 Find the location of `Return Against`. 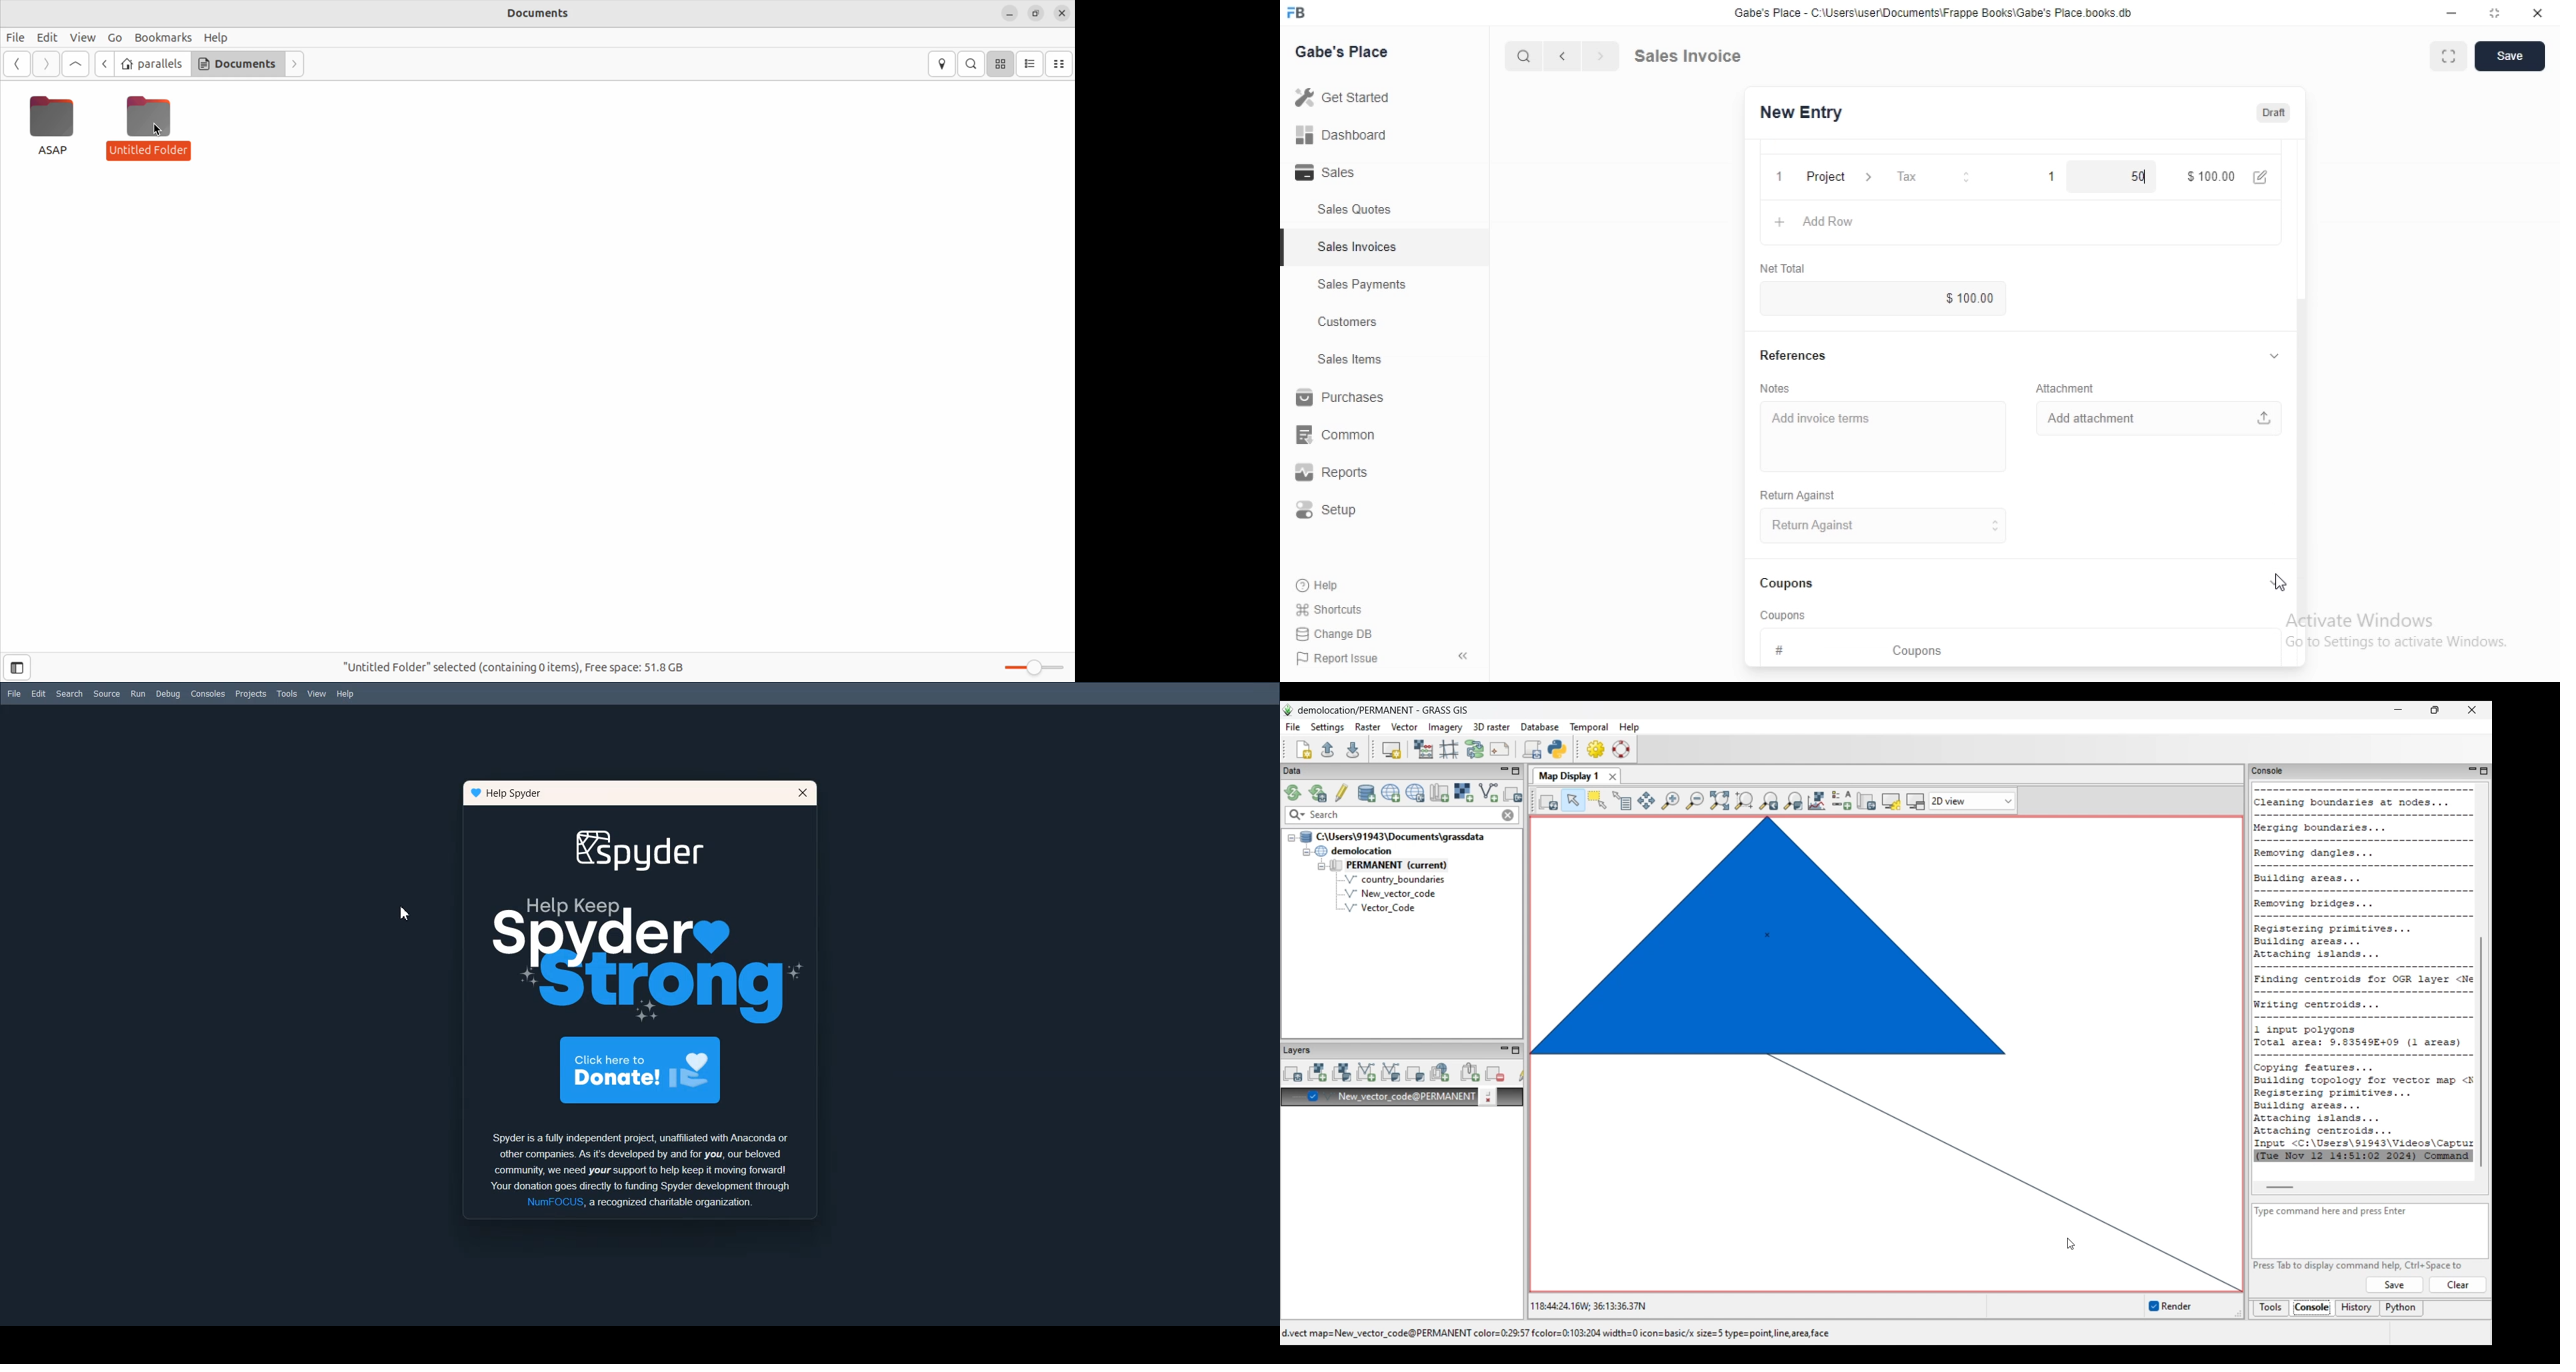

Return Against is located at coordinates (1886, 526).